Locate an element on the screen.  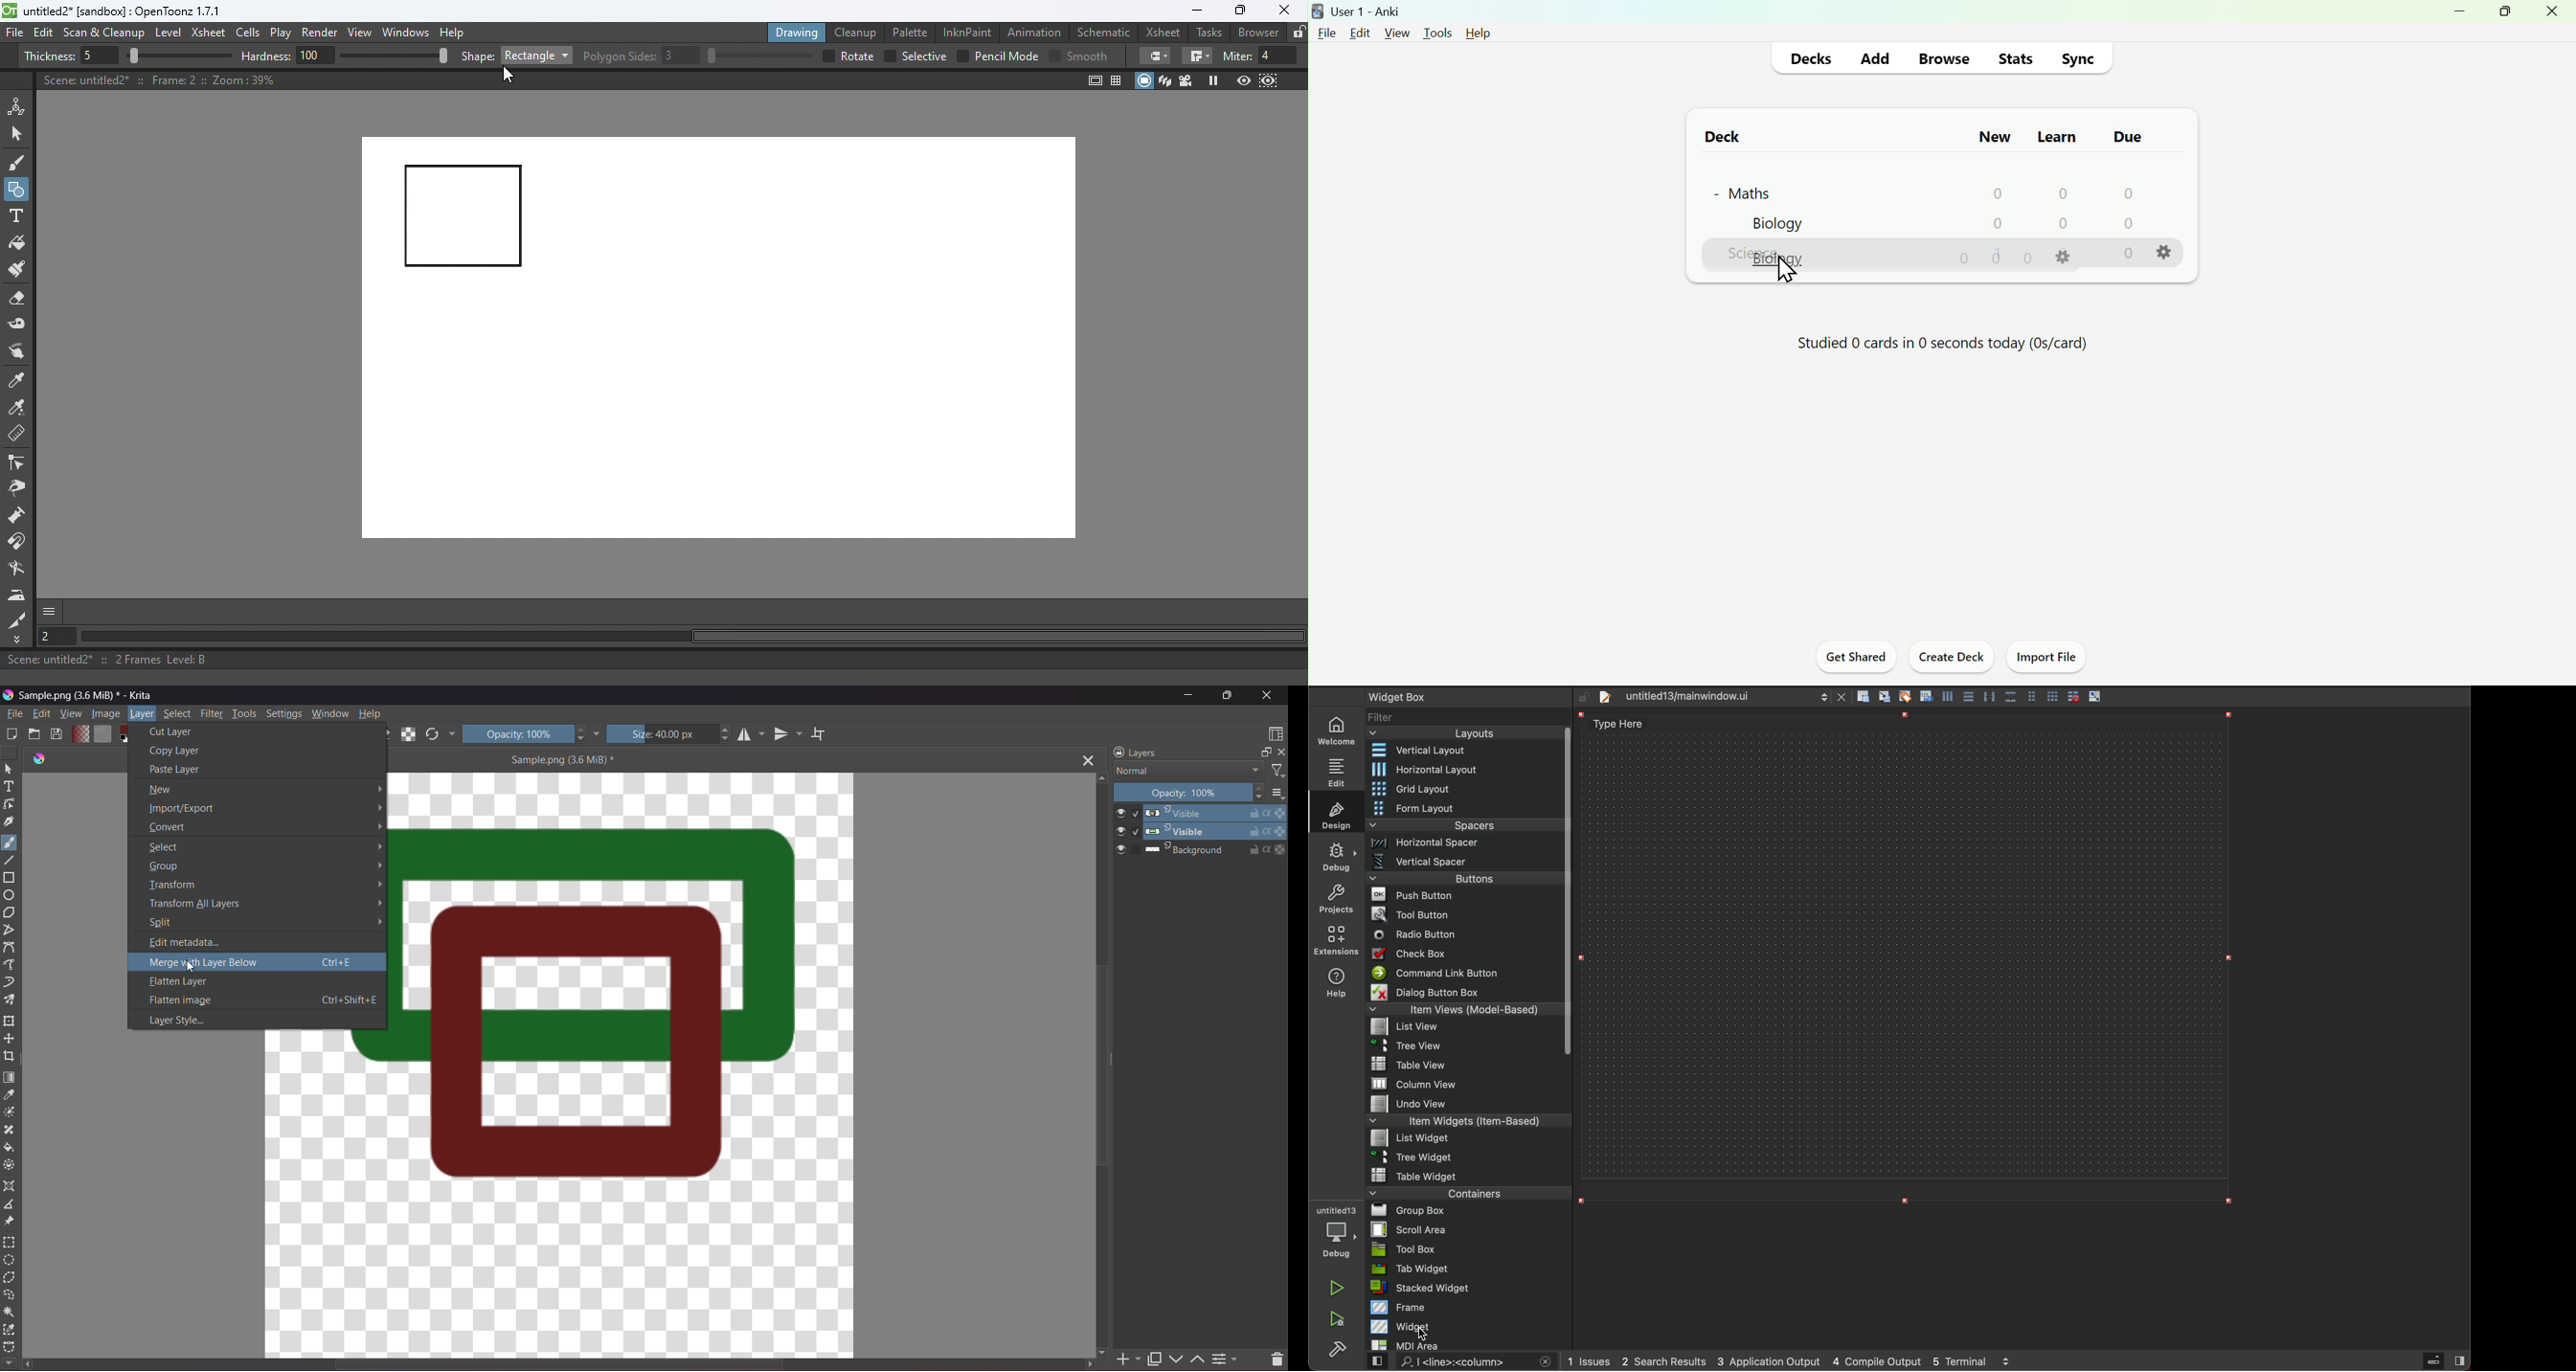
Merge with layer below is located at coordinates (254, 965).